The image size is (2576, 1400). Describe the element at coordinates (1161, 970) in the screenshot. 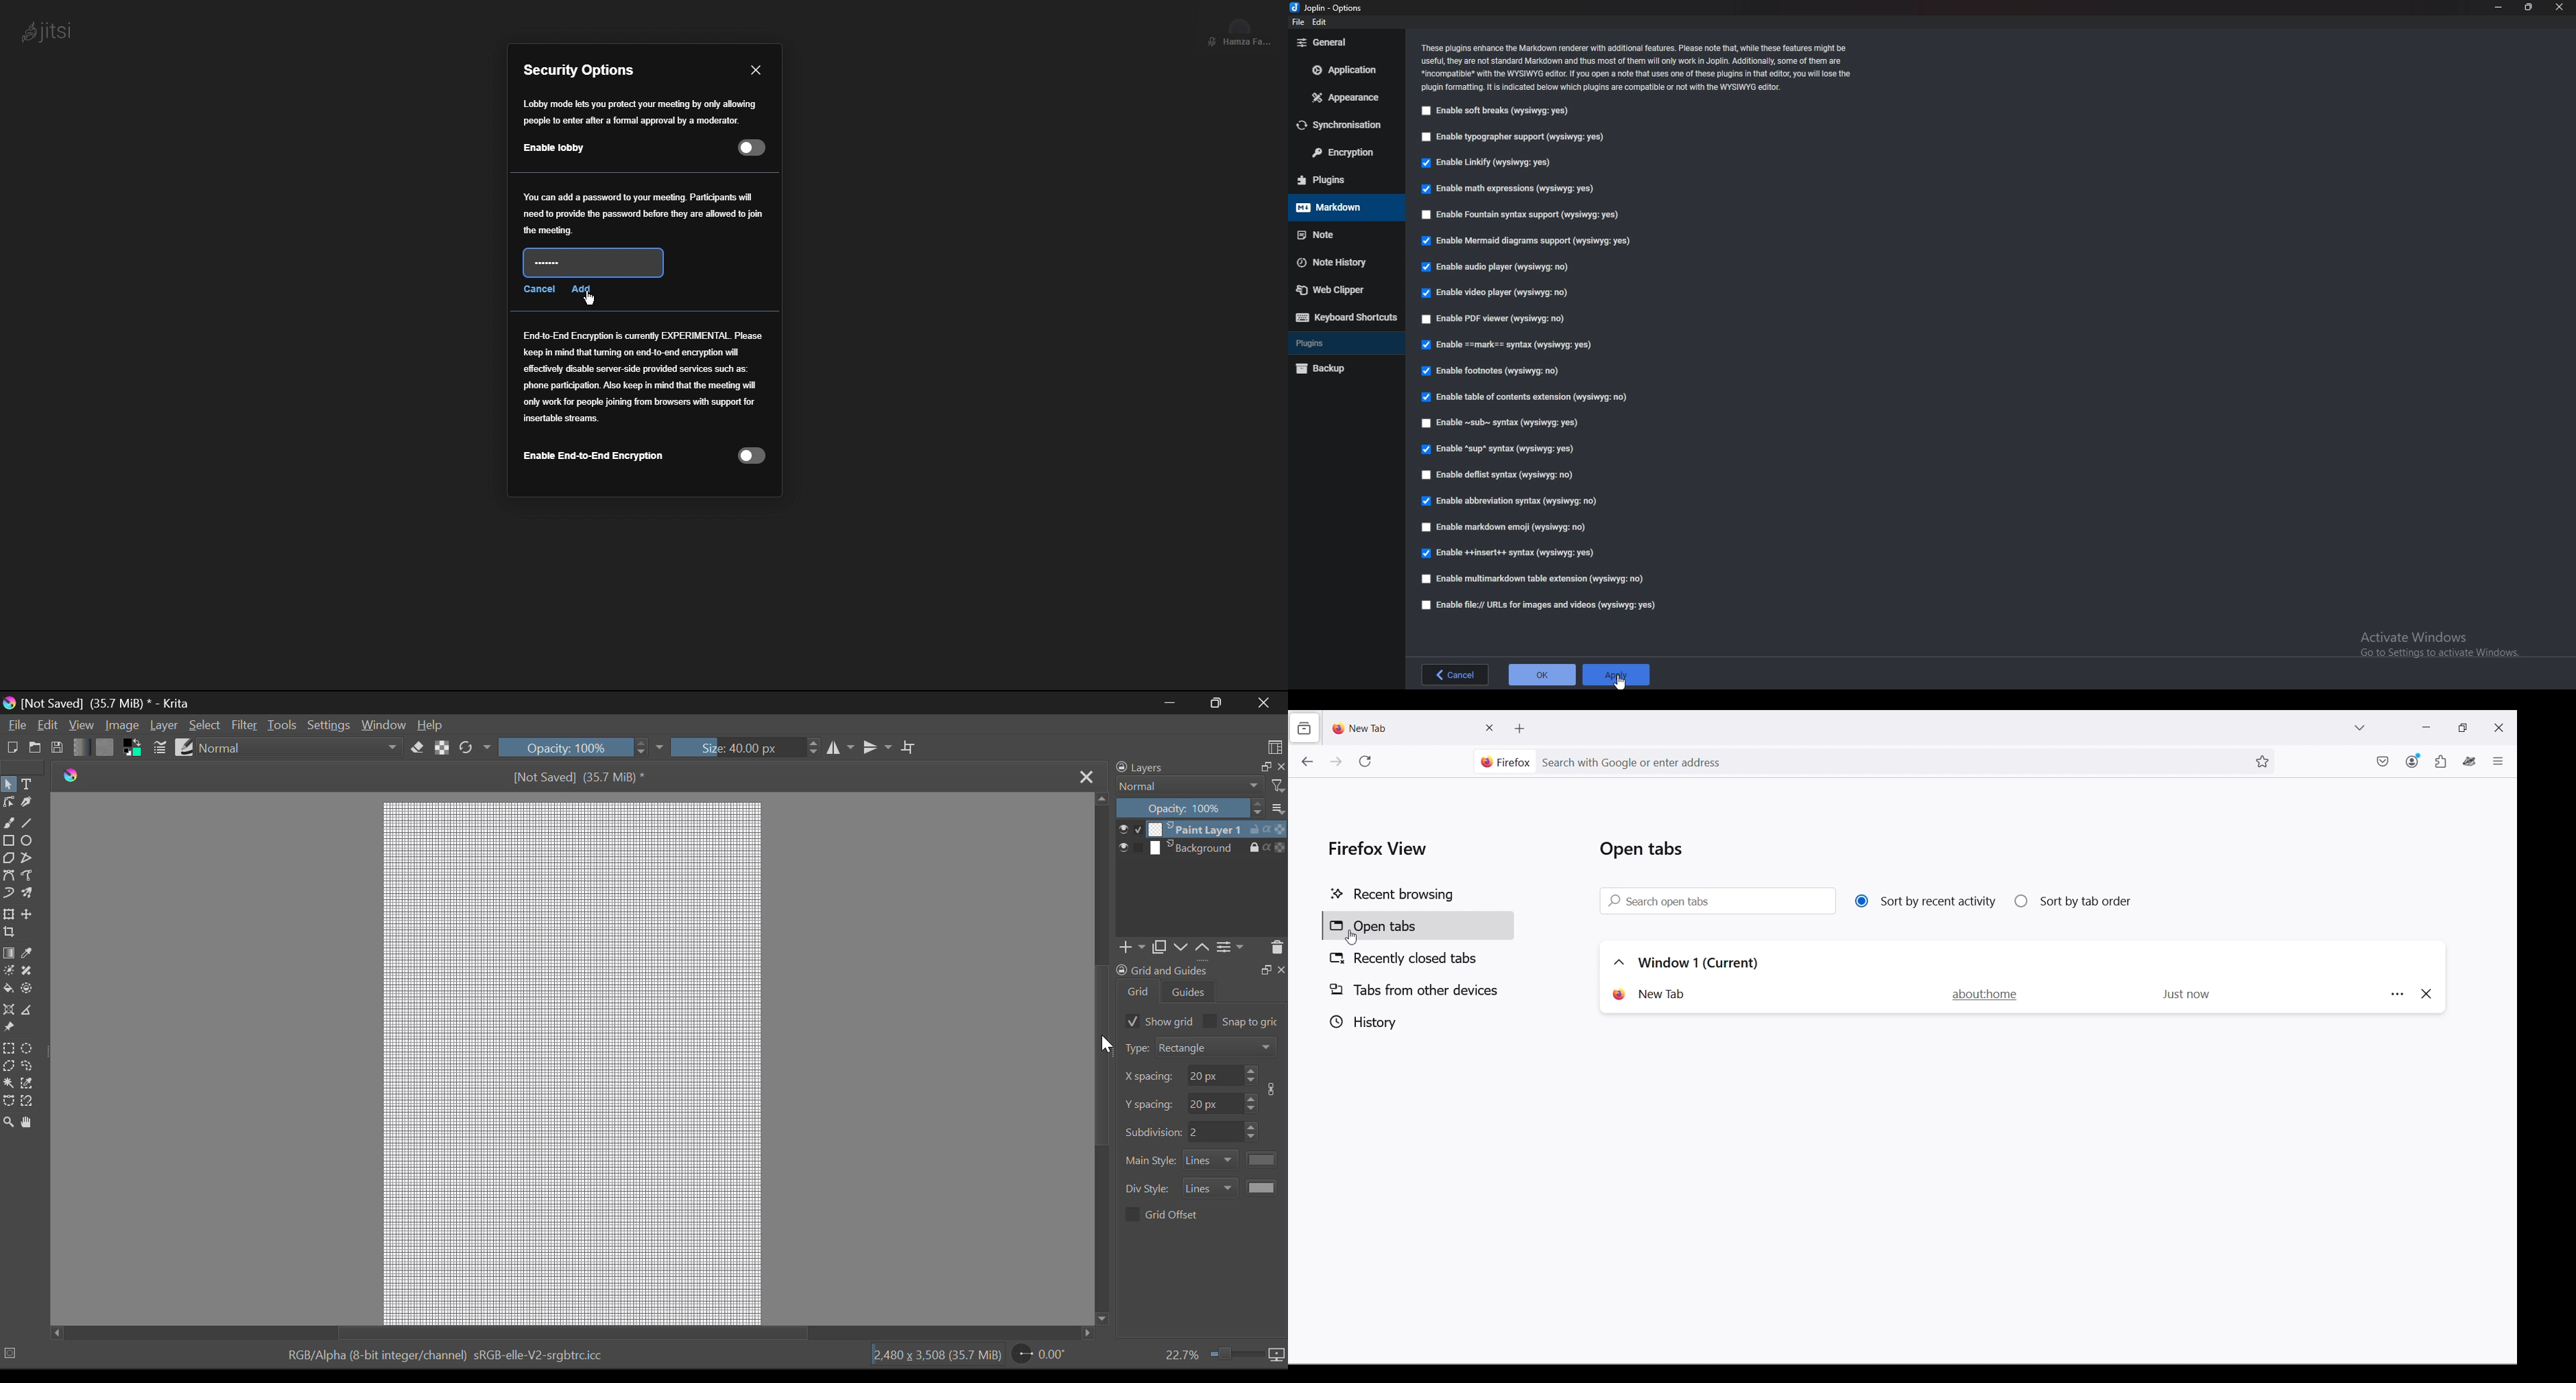

I see `grid and guide` at that location.